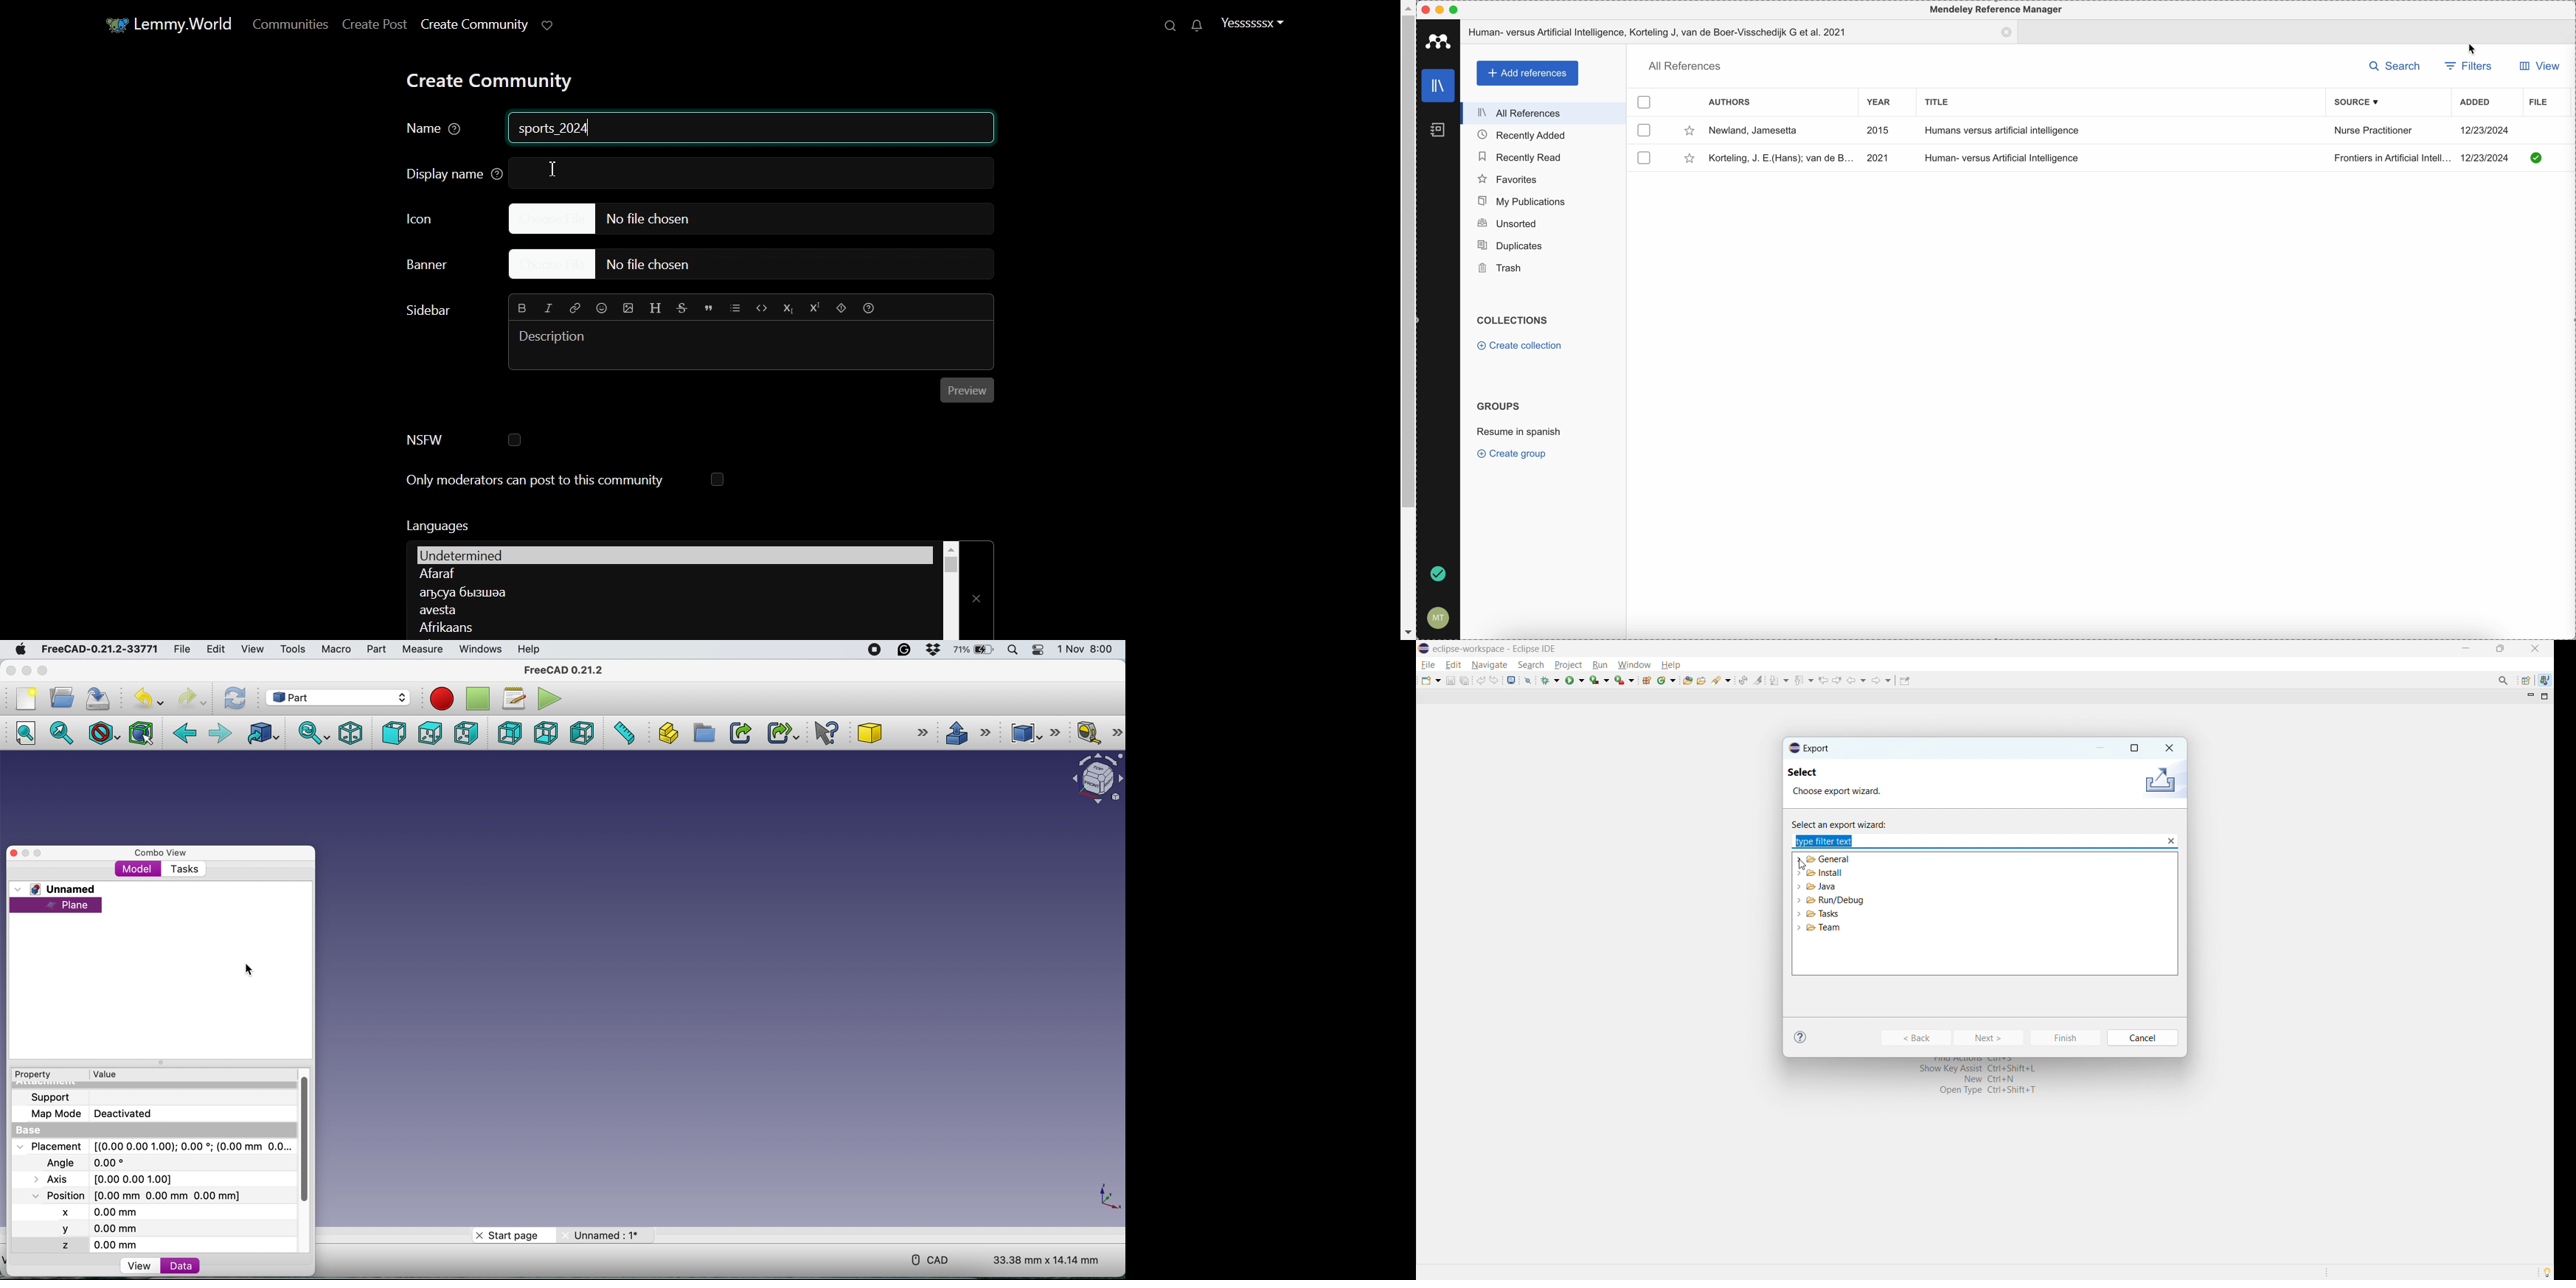 The height and width of the screenshot is (1288, 2576). What do you see at coordinates (149, 699) in the screenshot?
I see `undo` at bounding box center [149, 699].